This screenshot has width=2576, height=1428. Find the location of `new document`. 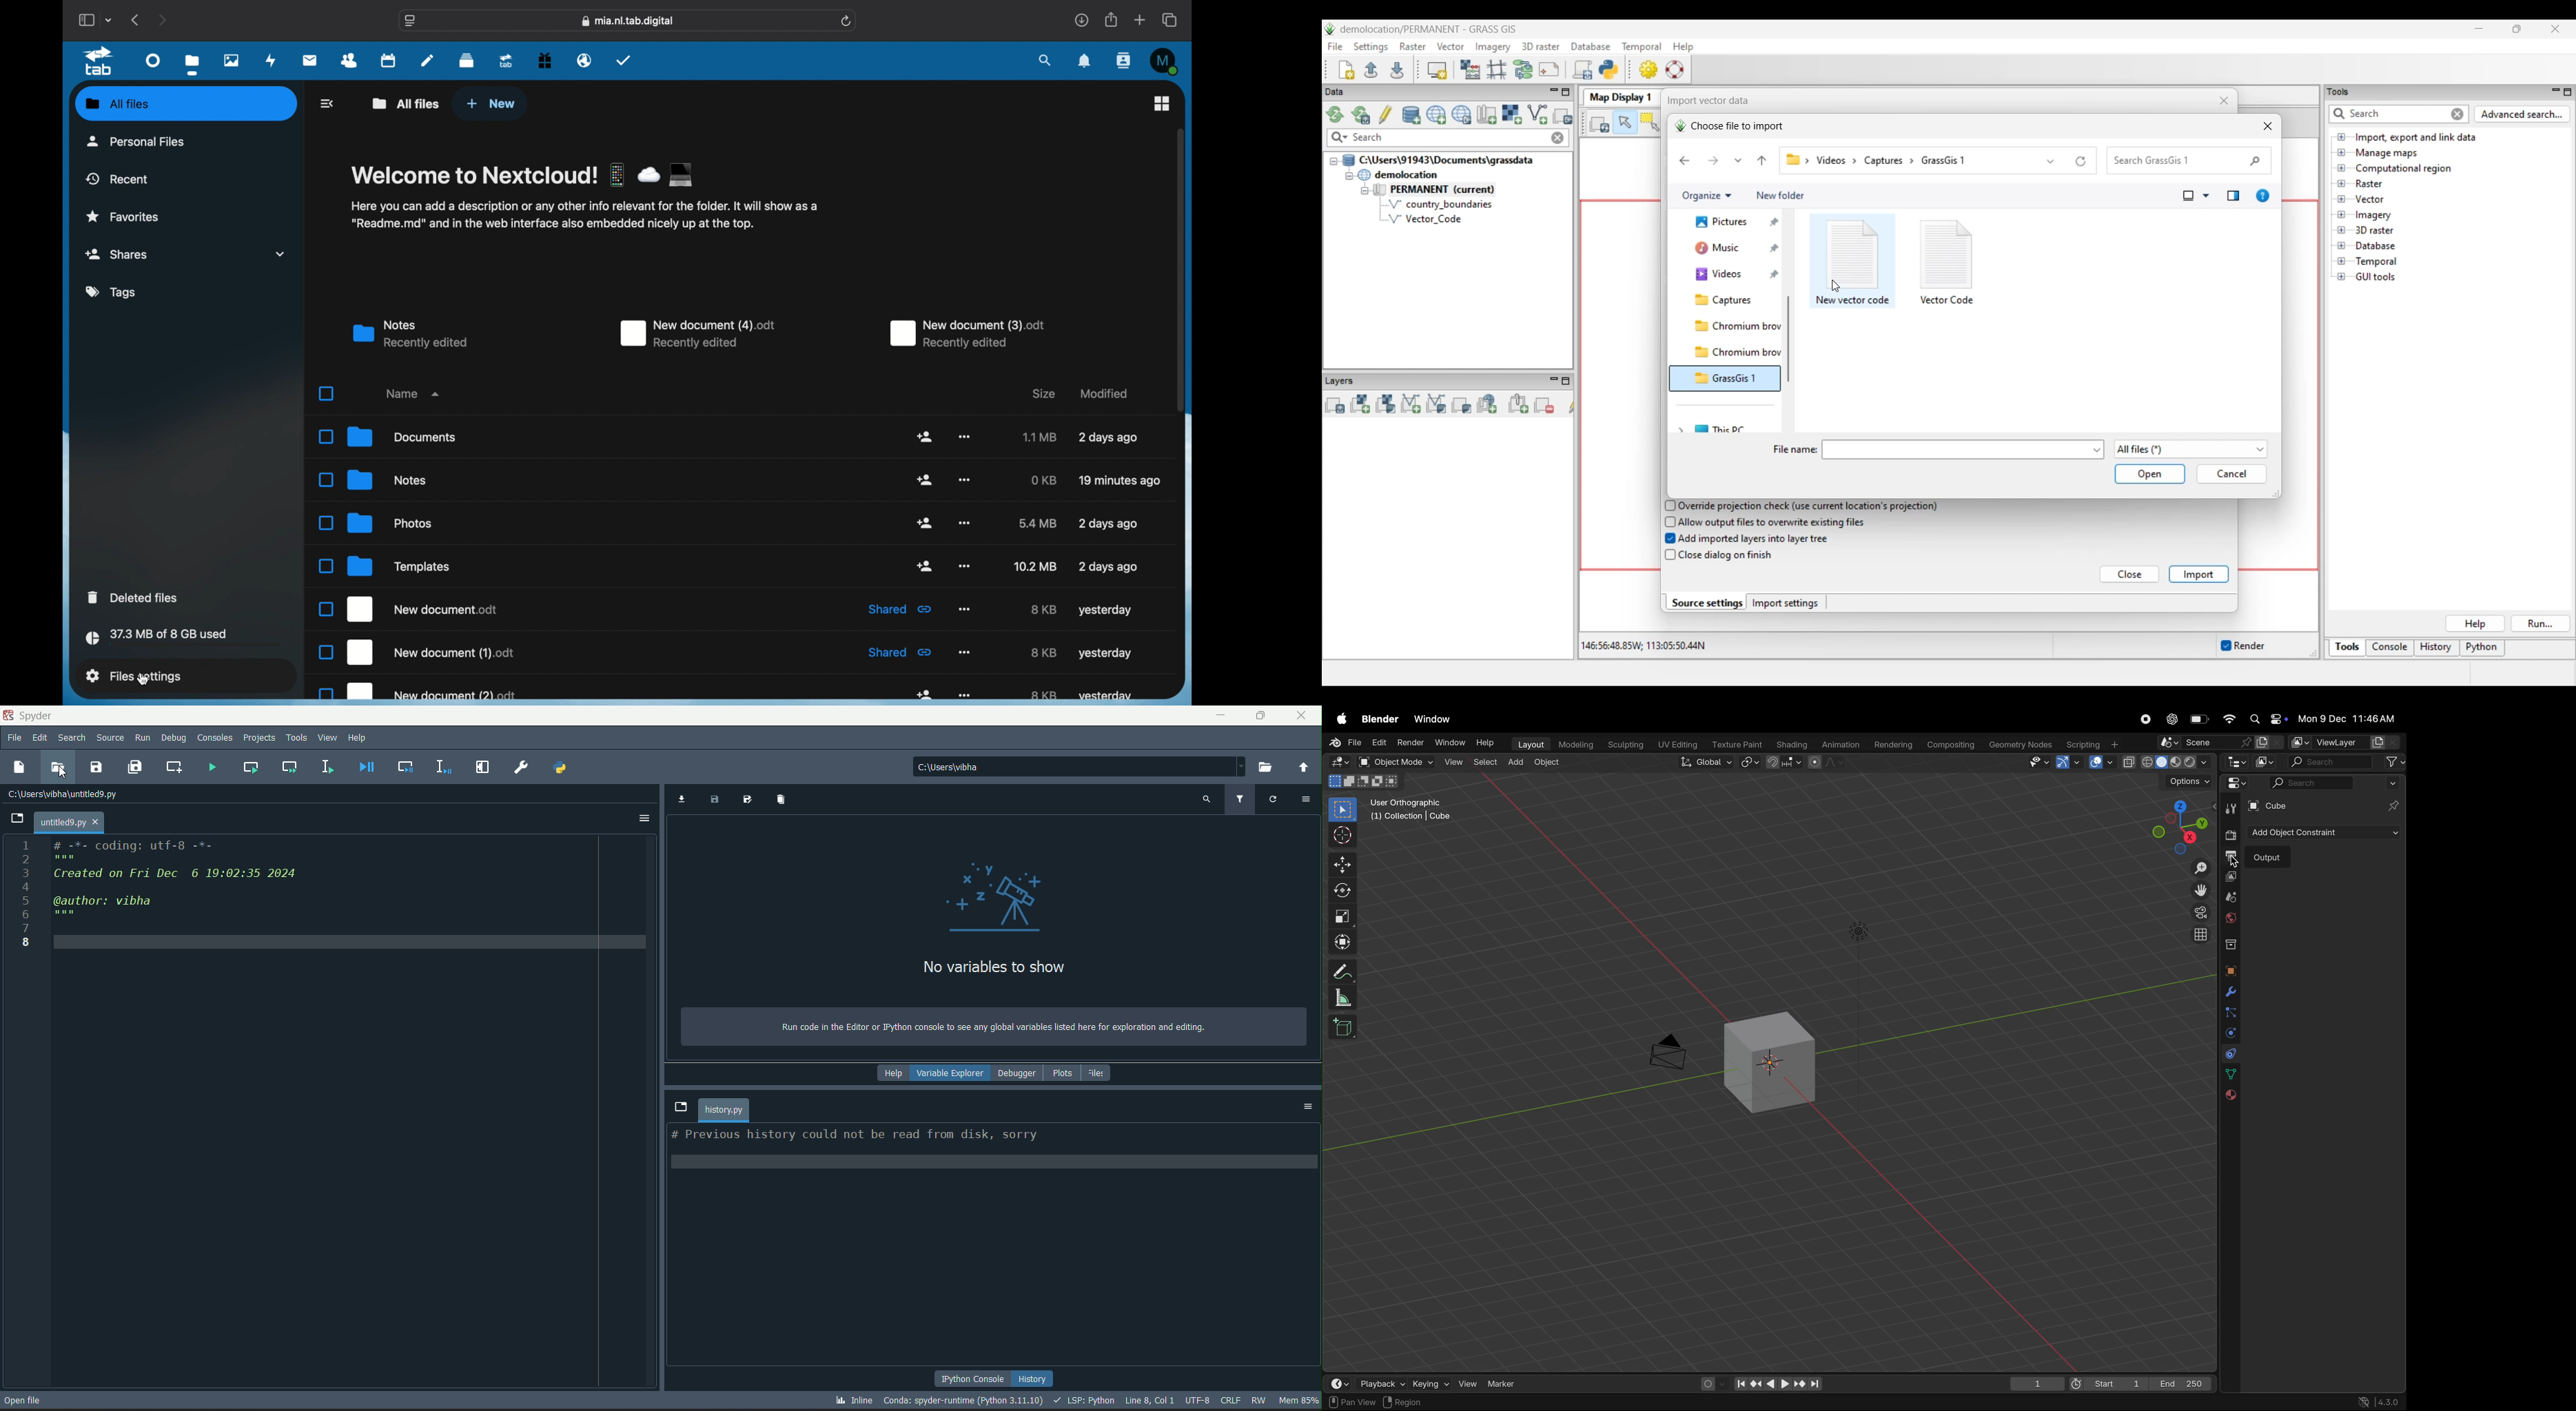

new document is located at coordinates (409, 609).